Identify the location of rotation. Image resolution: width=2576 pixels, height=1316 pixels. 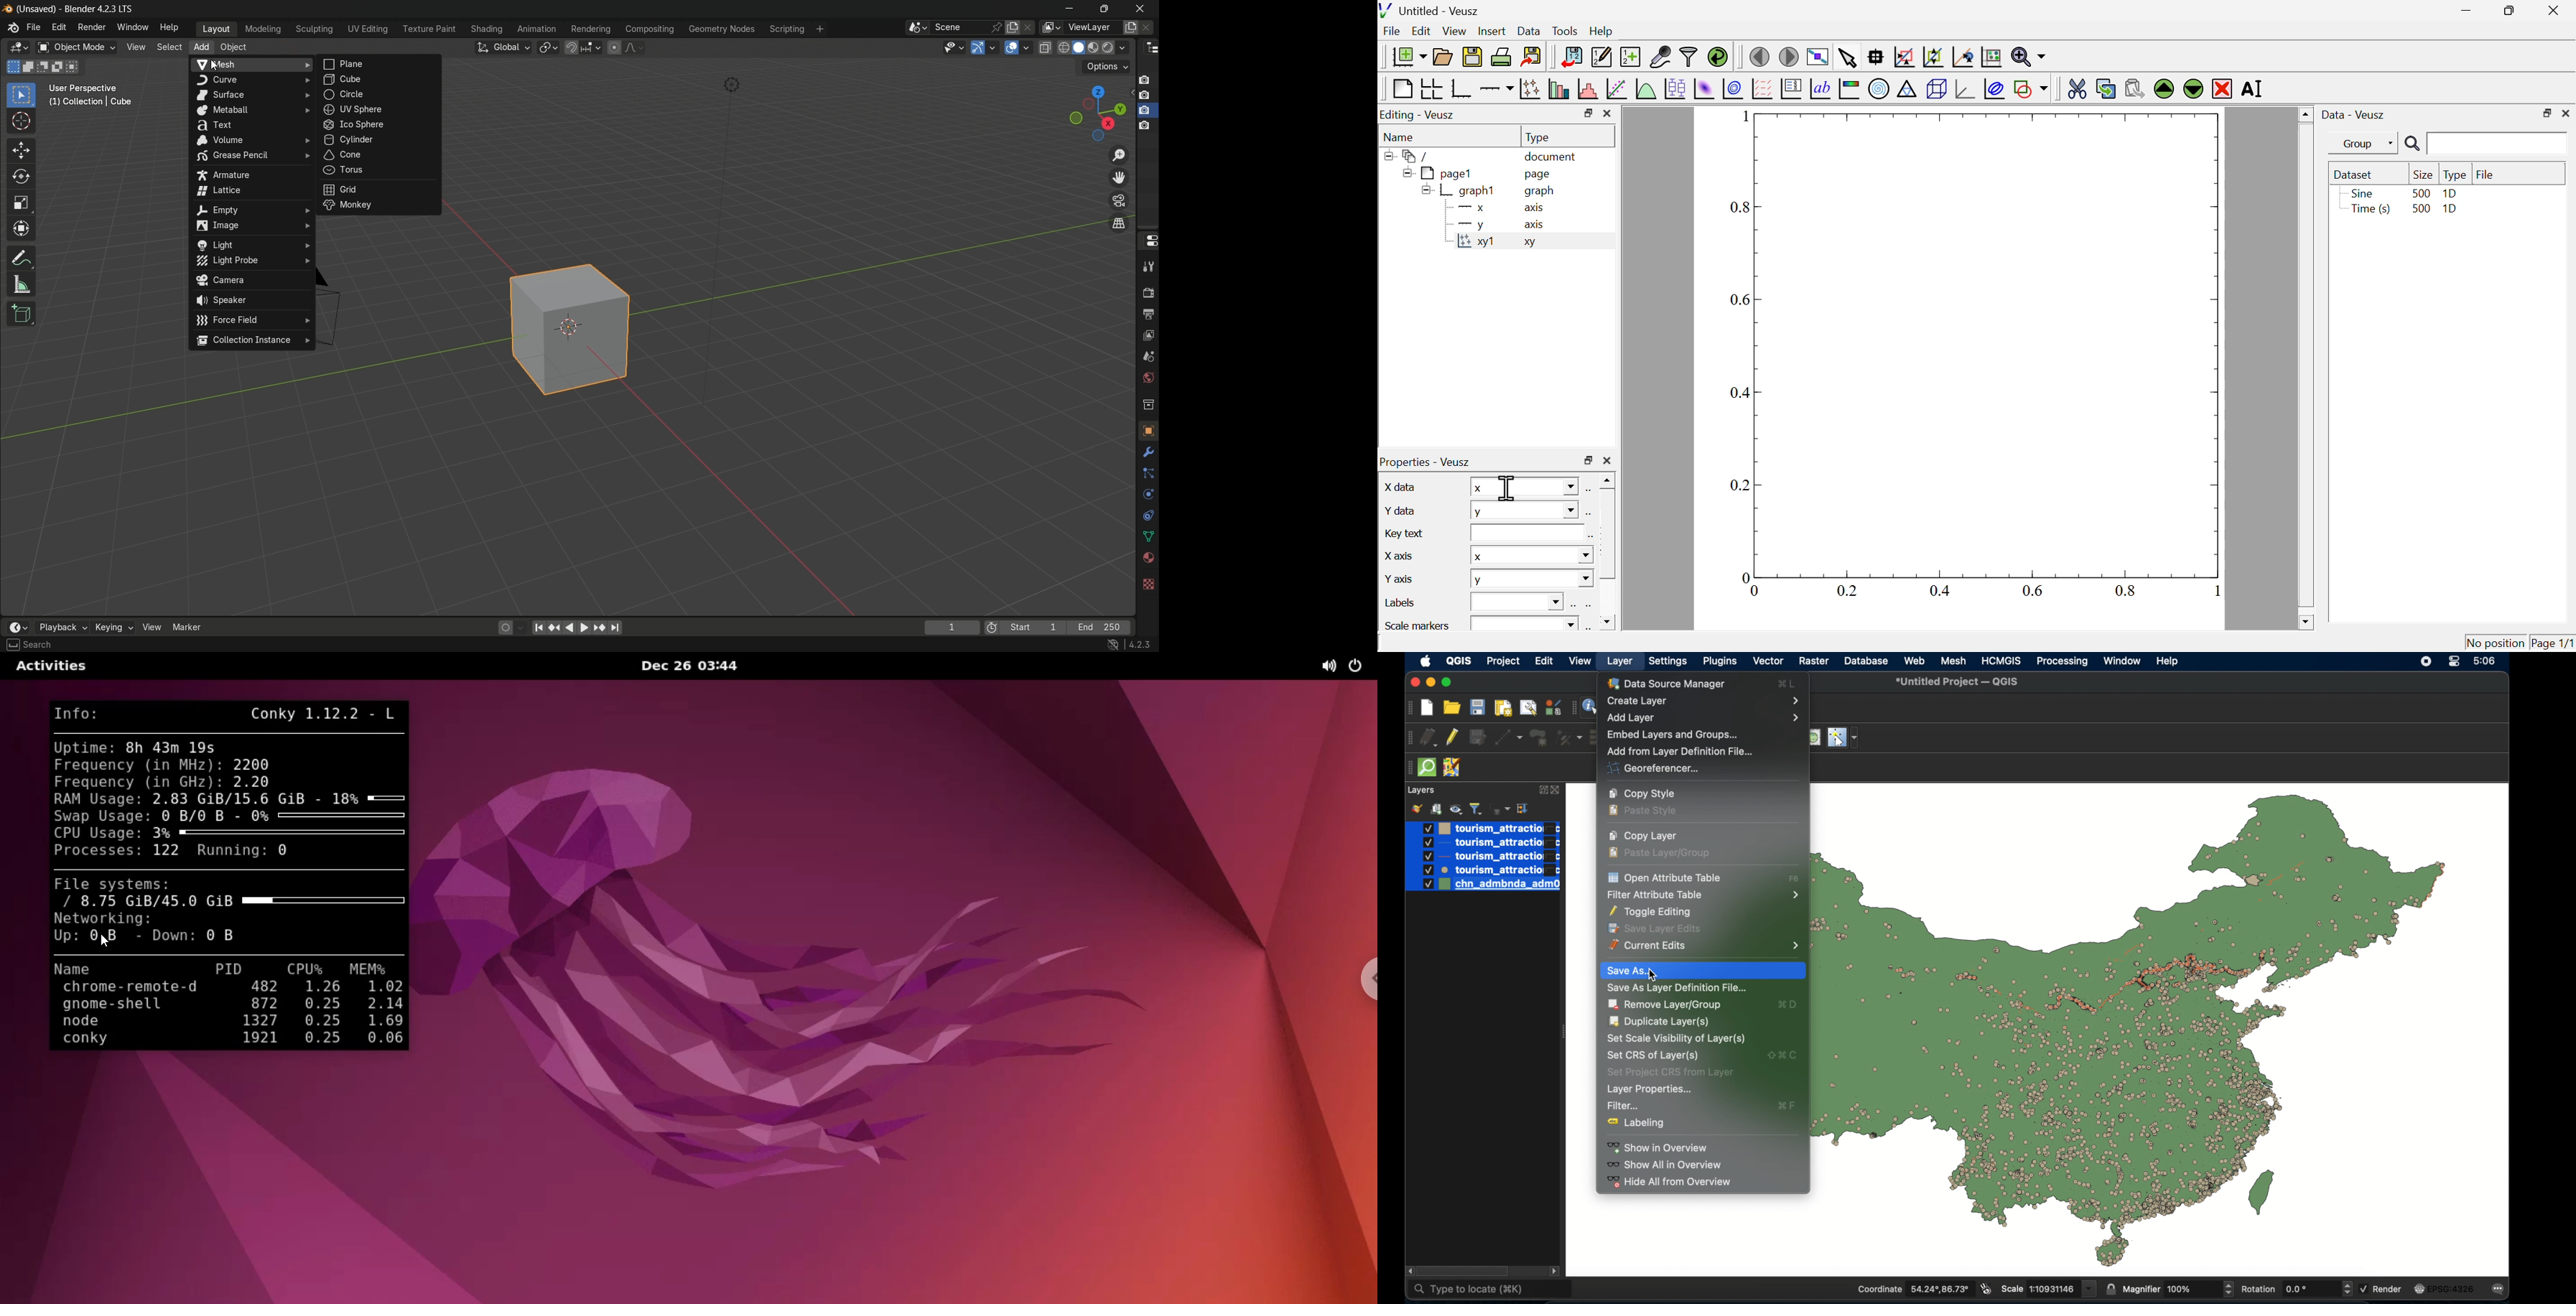
(2296, 1288).